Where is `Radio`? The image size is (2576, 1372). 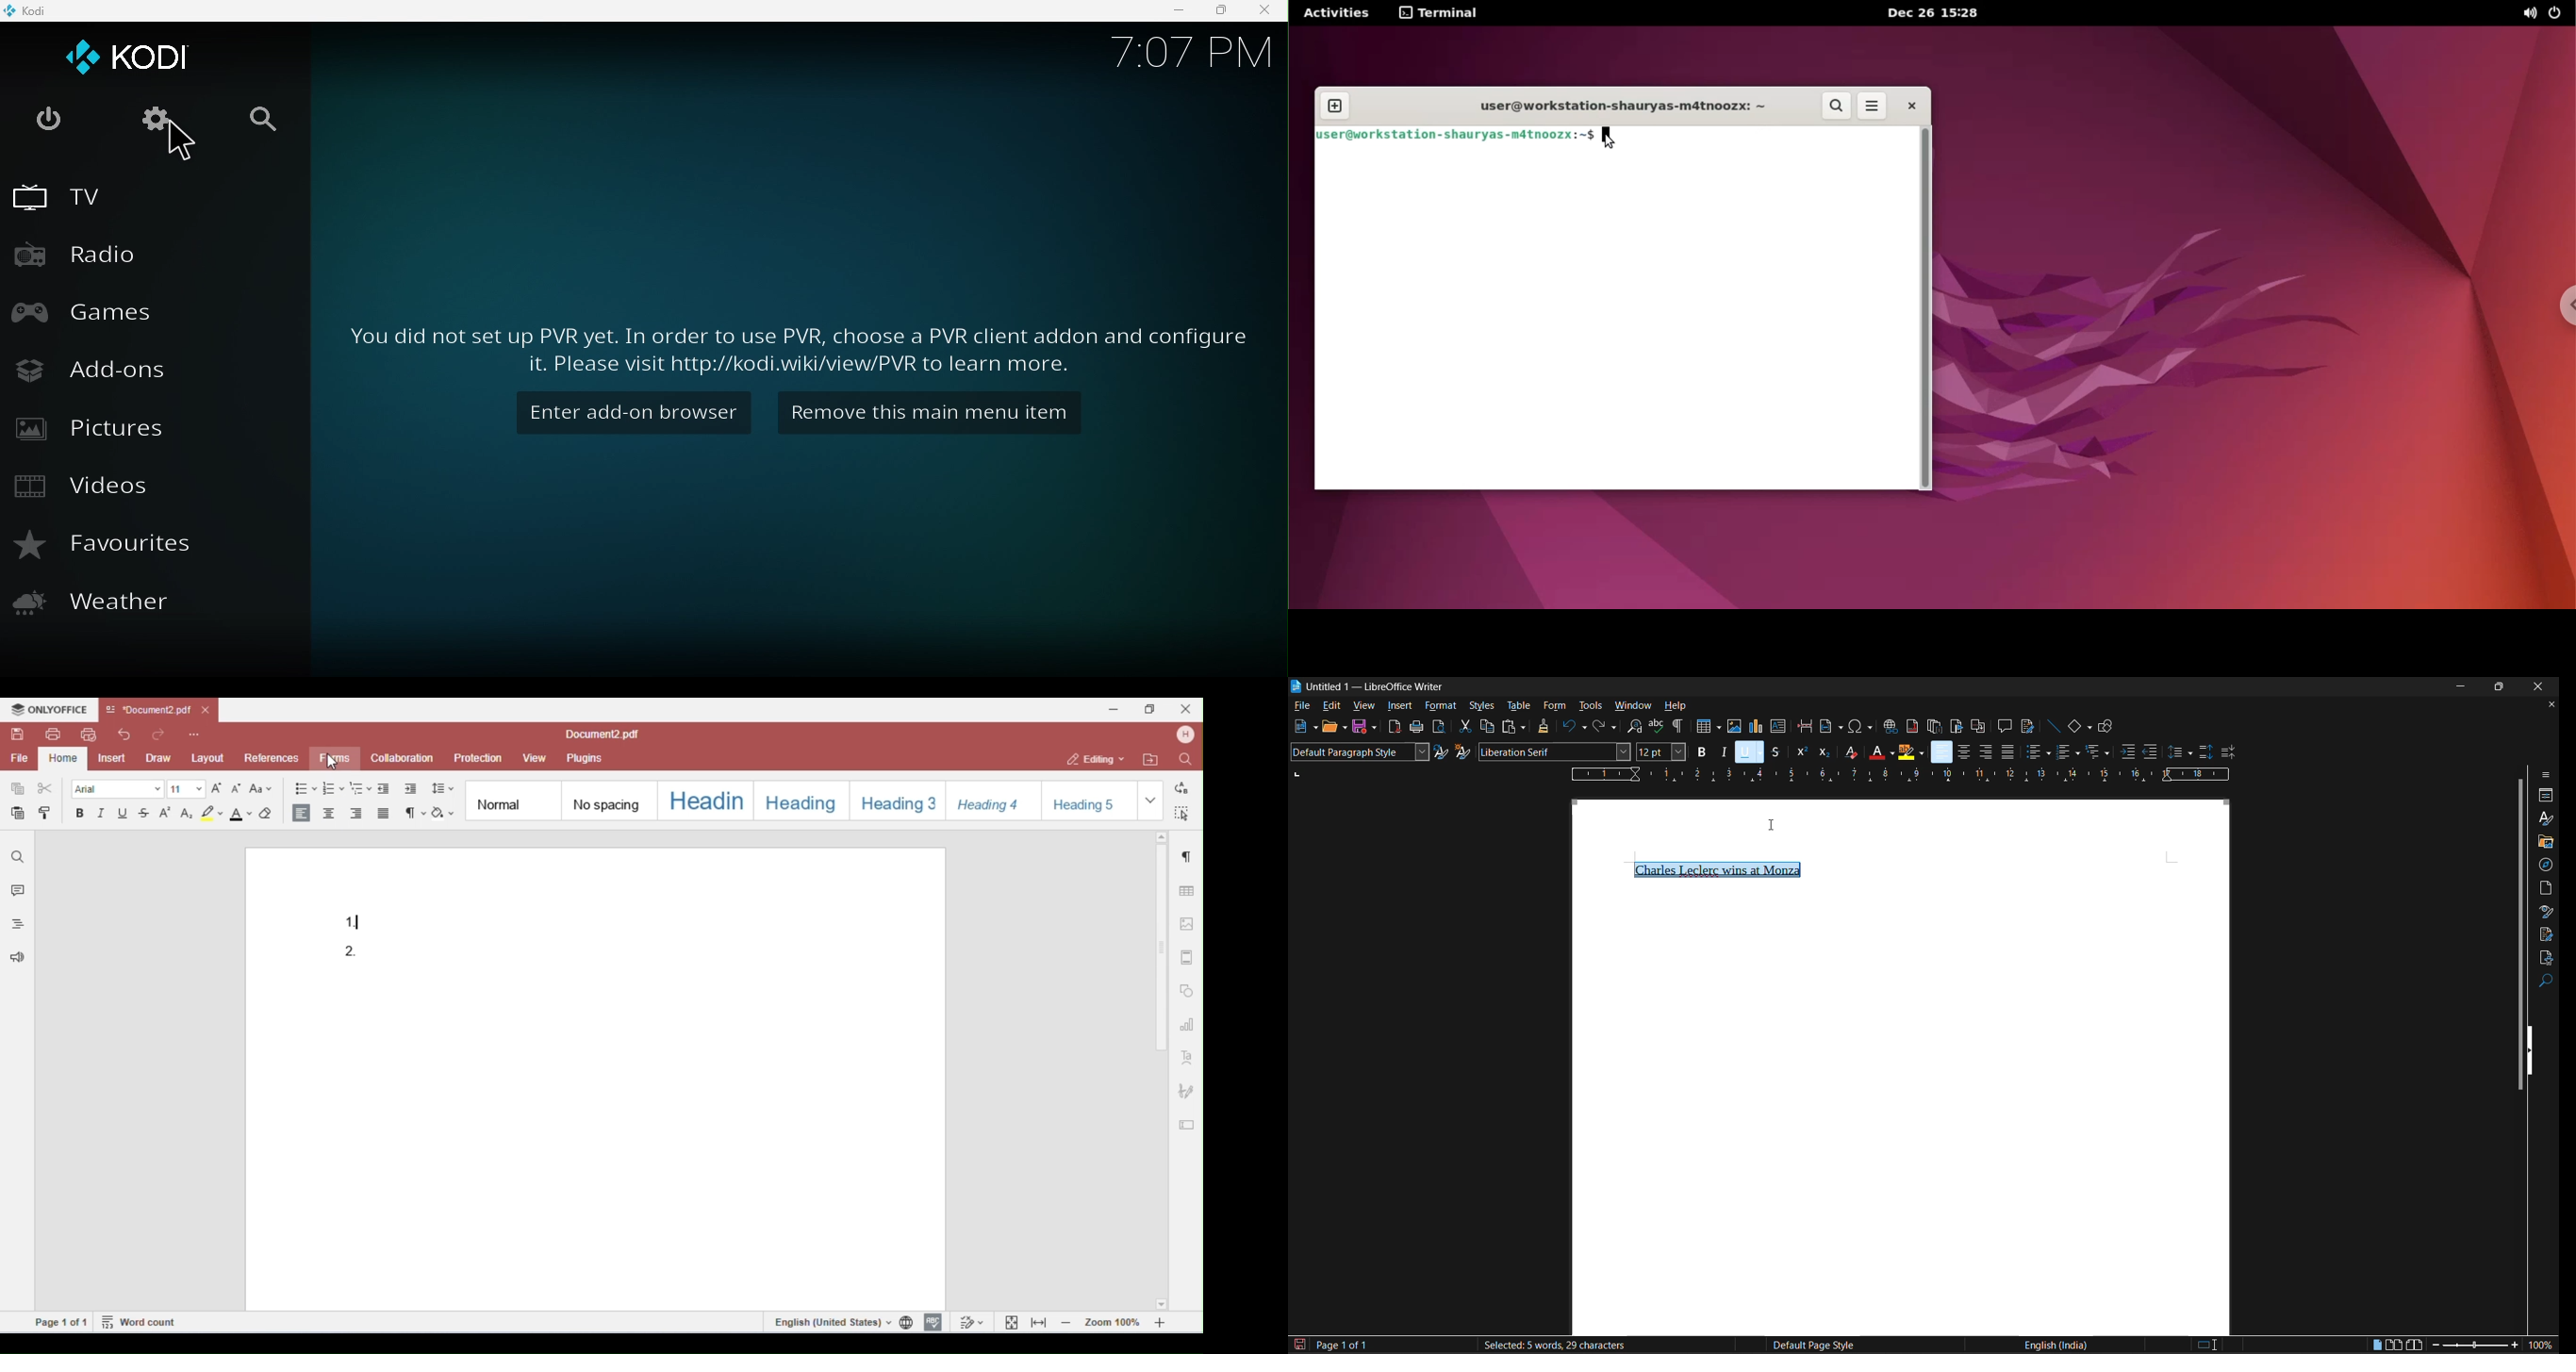 Radio is located at coordinates (85, 252).